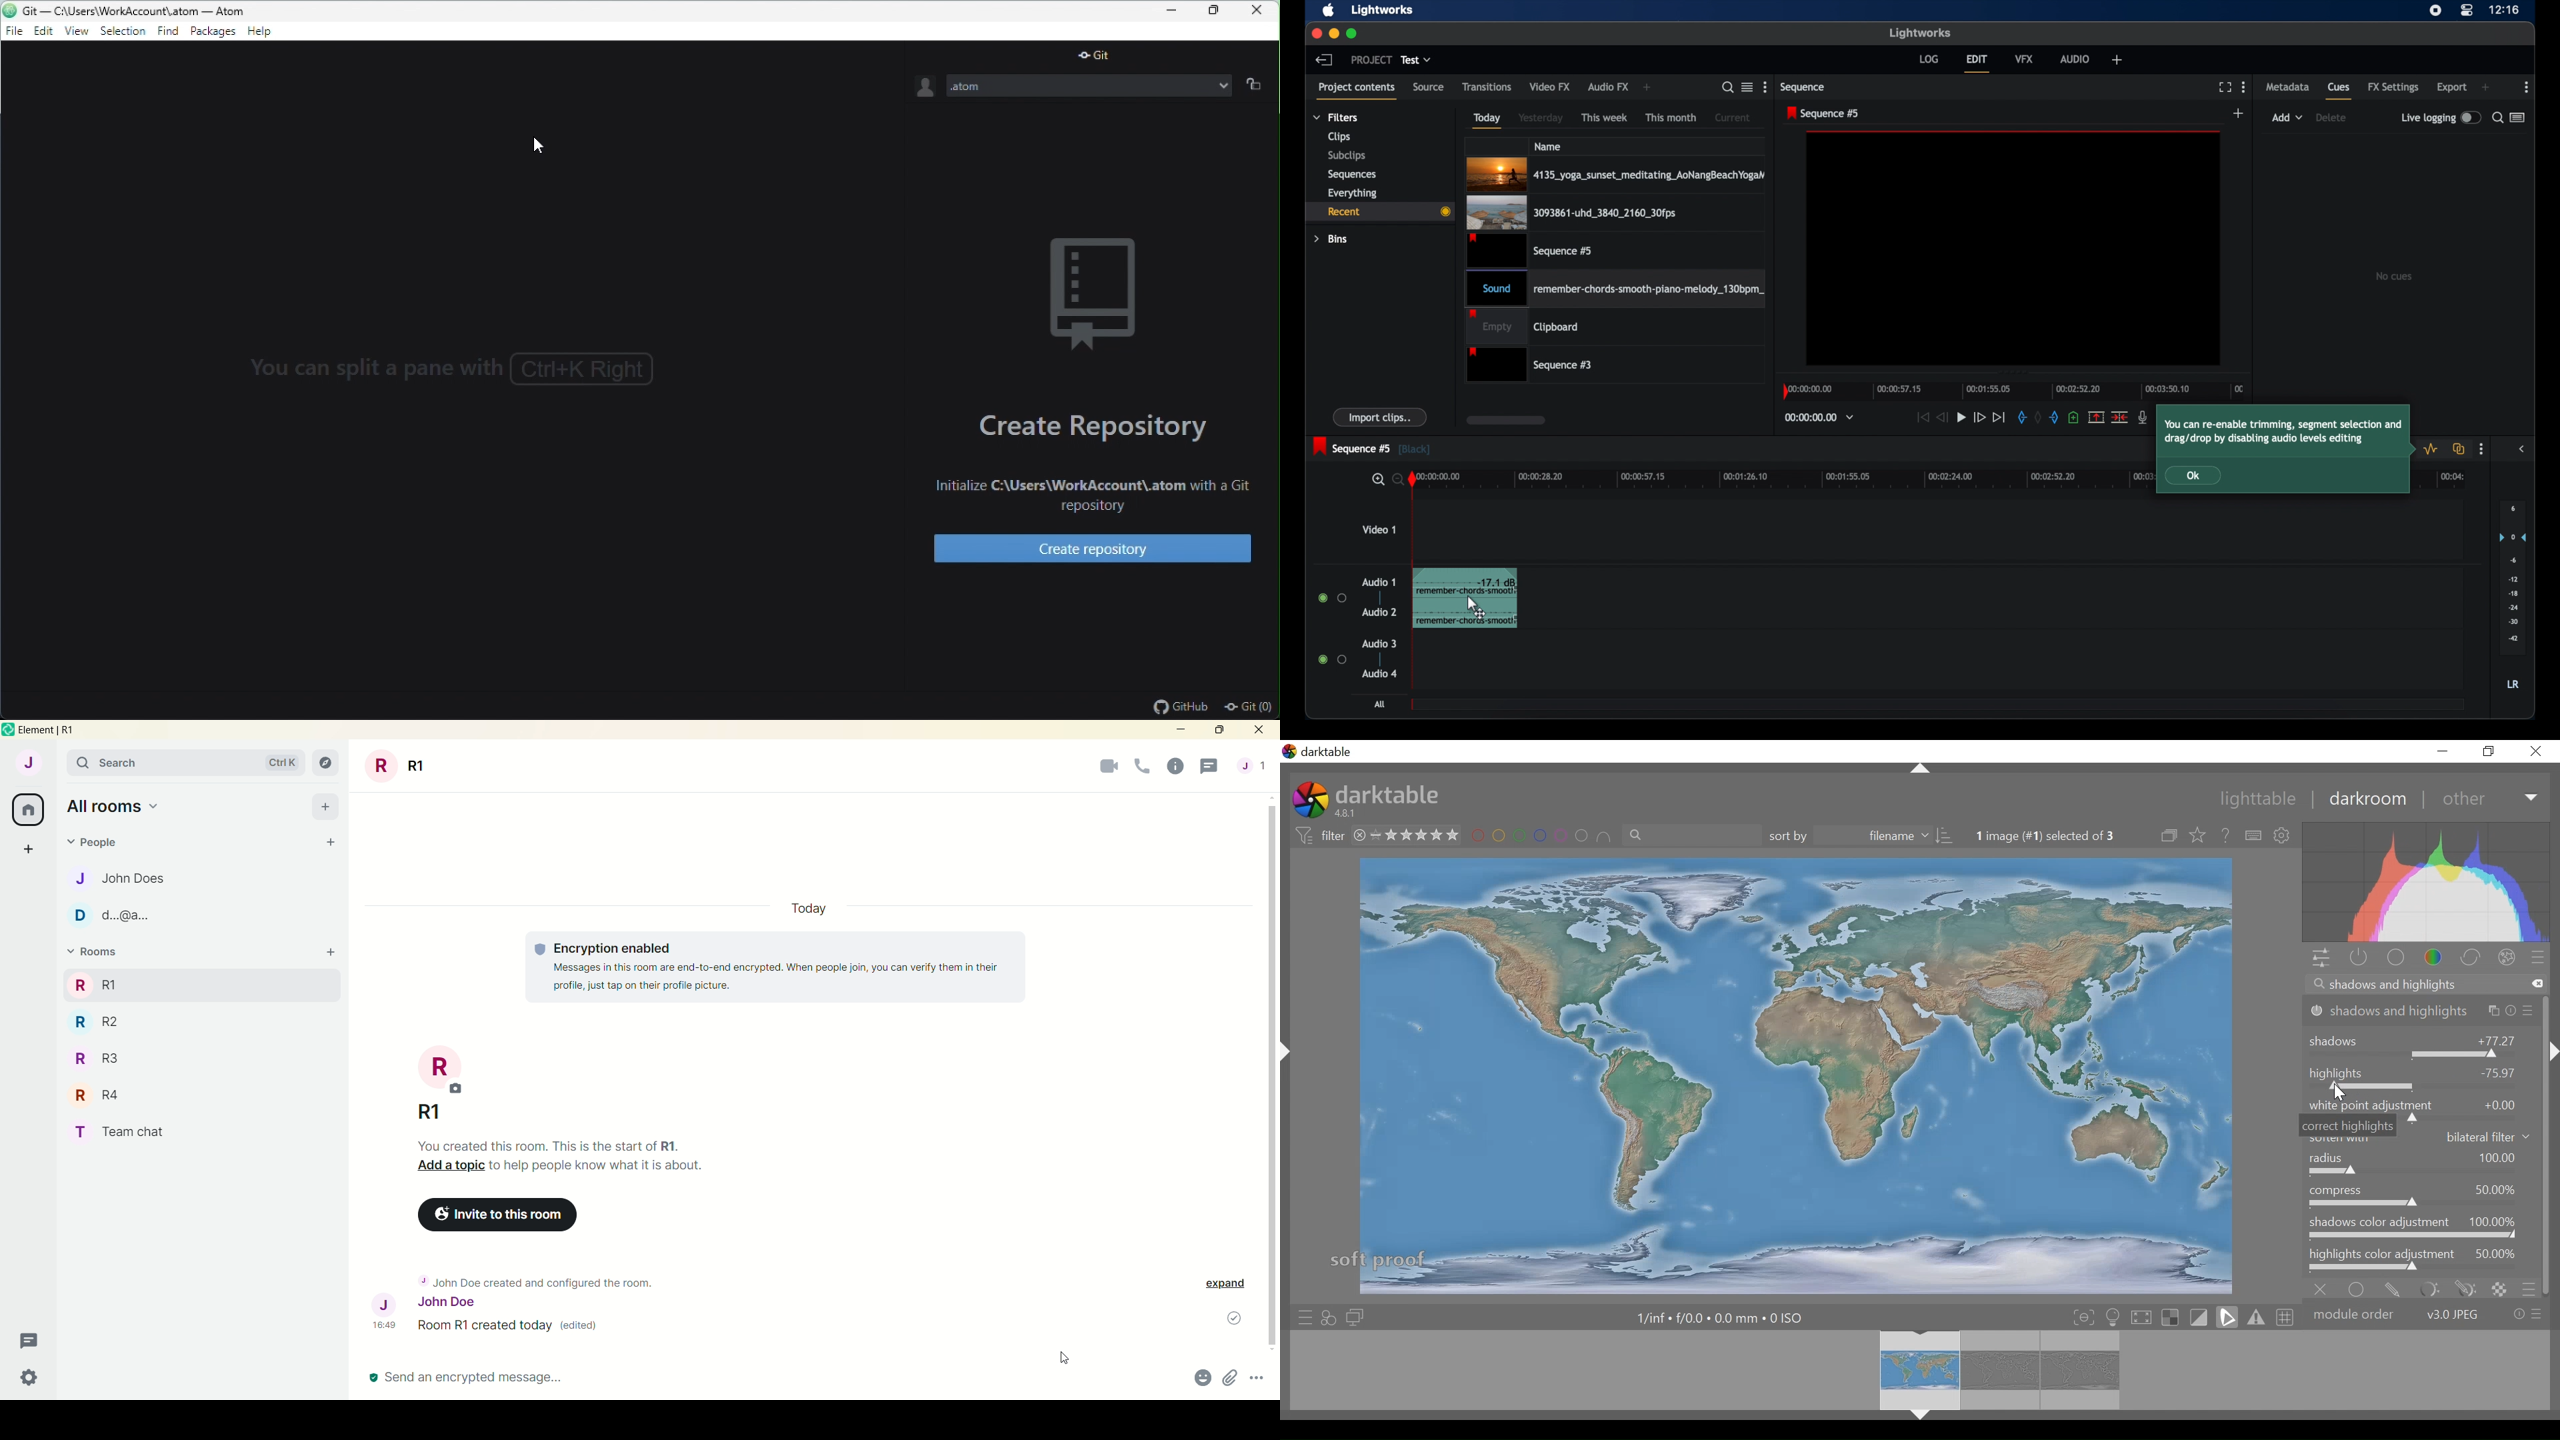 The width and height of the screenshot is (2576, 1456). What do you see at coordinates (1219, 731) in the screenshot?
I see `maximize` at bounding box center [1219, 731].